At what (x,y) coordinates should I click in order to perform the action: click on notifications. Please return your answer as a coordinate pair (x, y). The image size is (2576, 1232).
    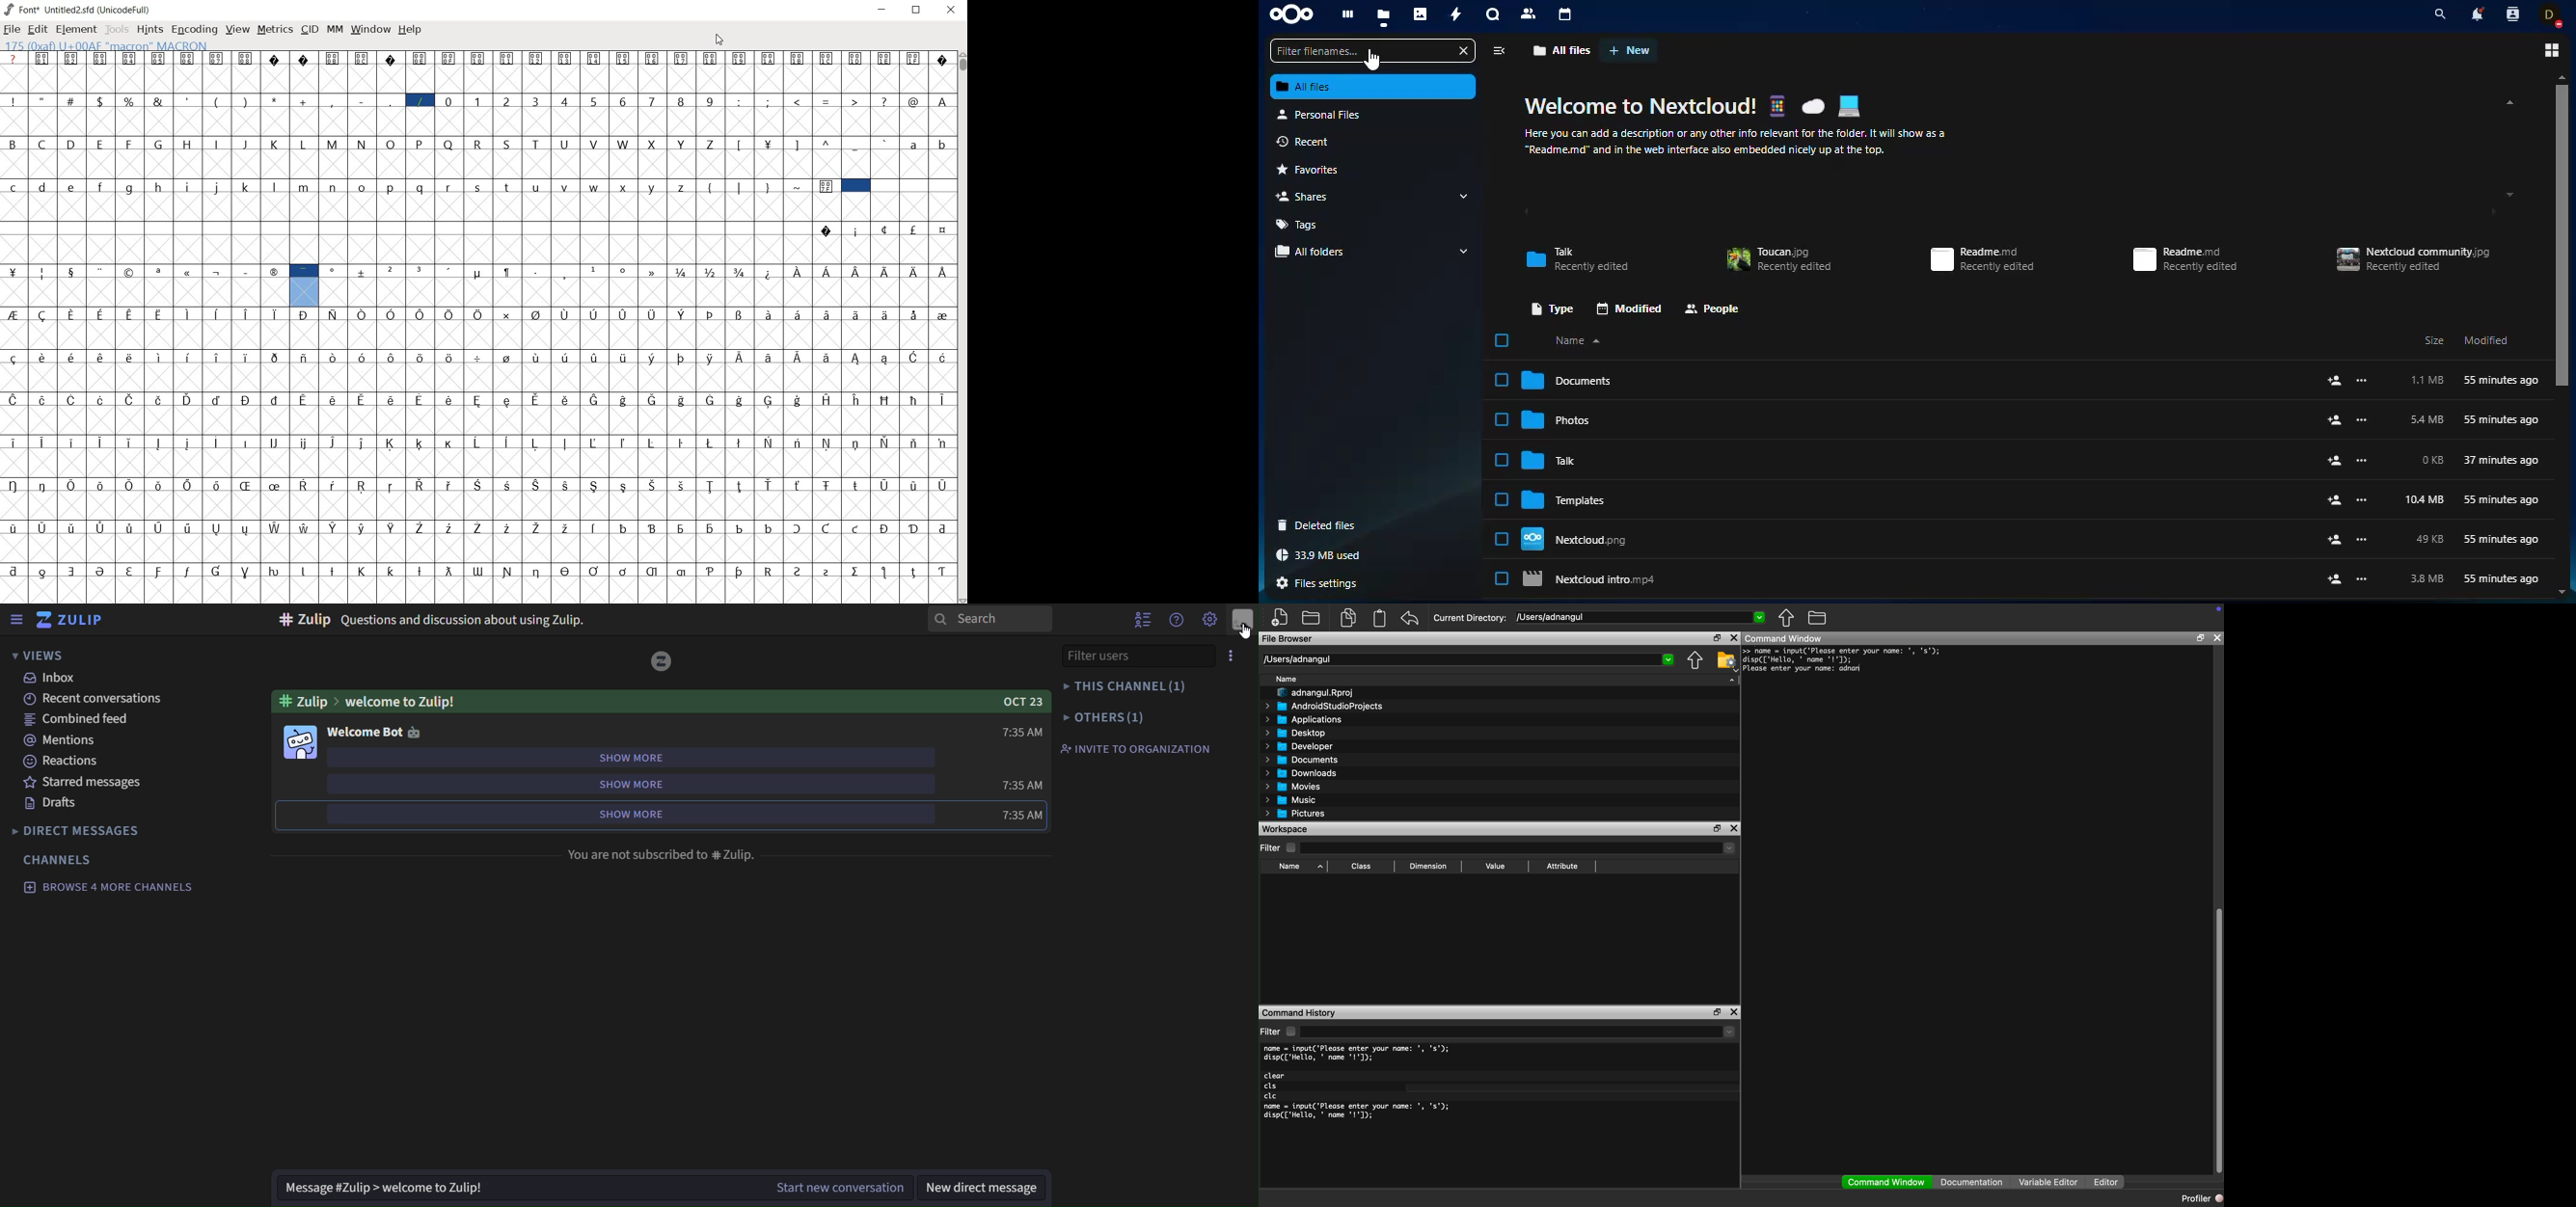
    Looking at the image, I should click on (2476, 13).